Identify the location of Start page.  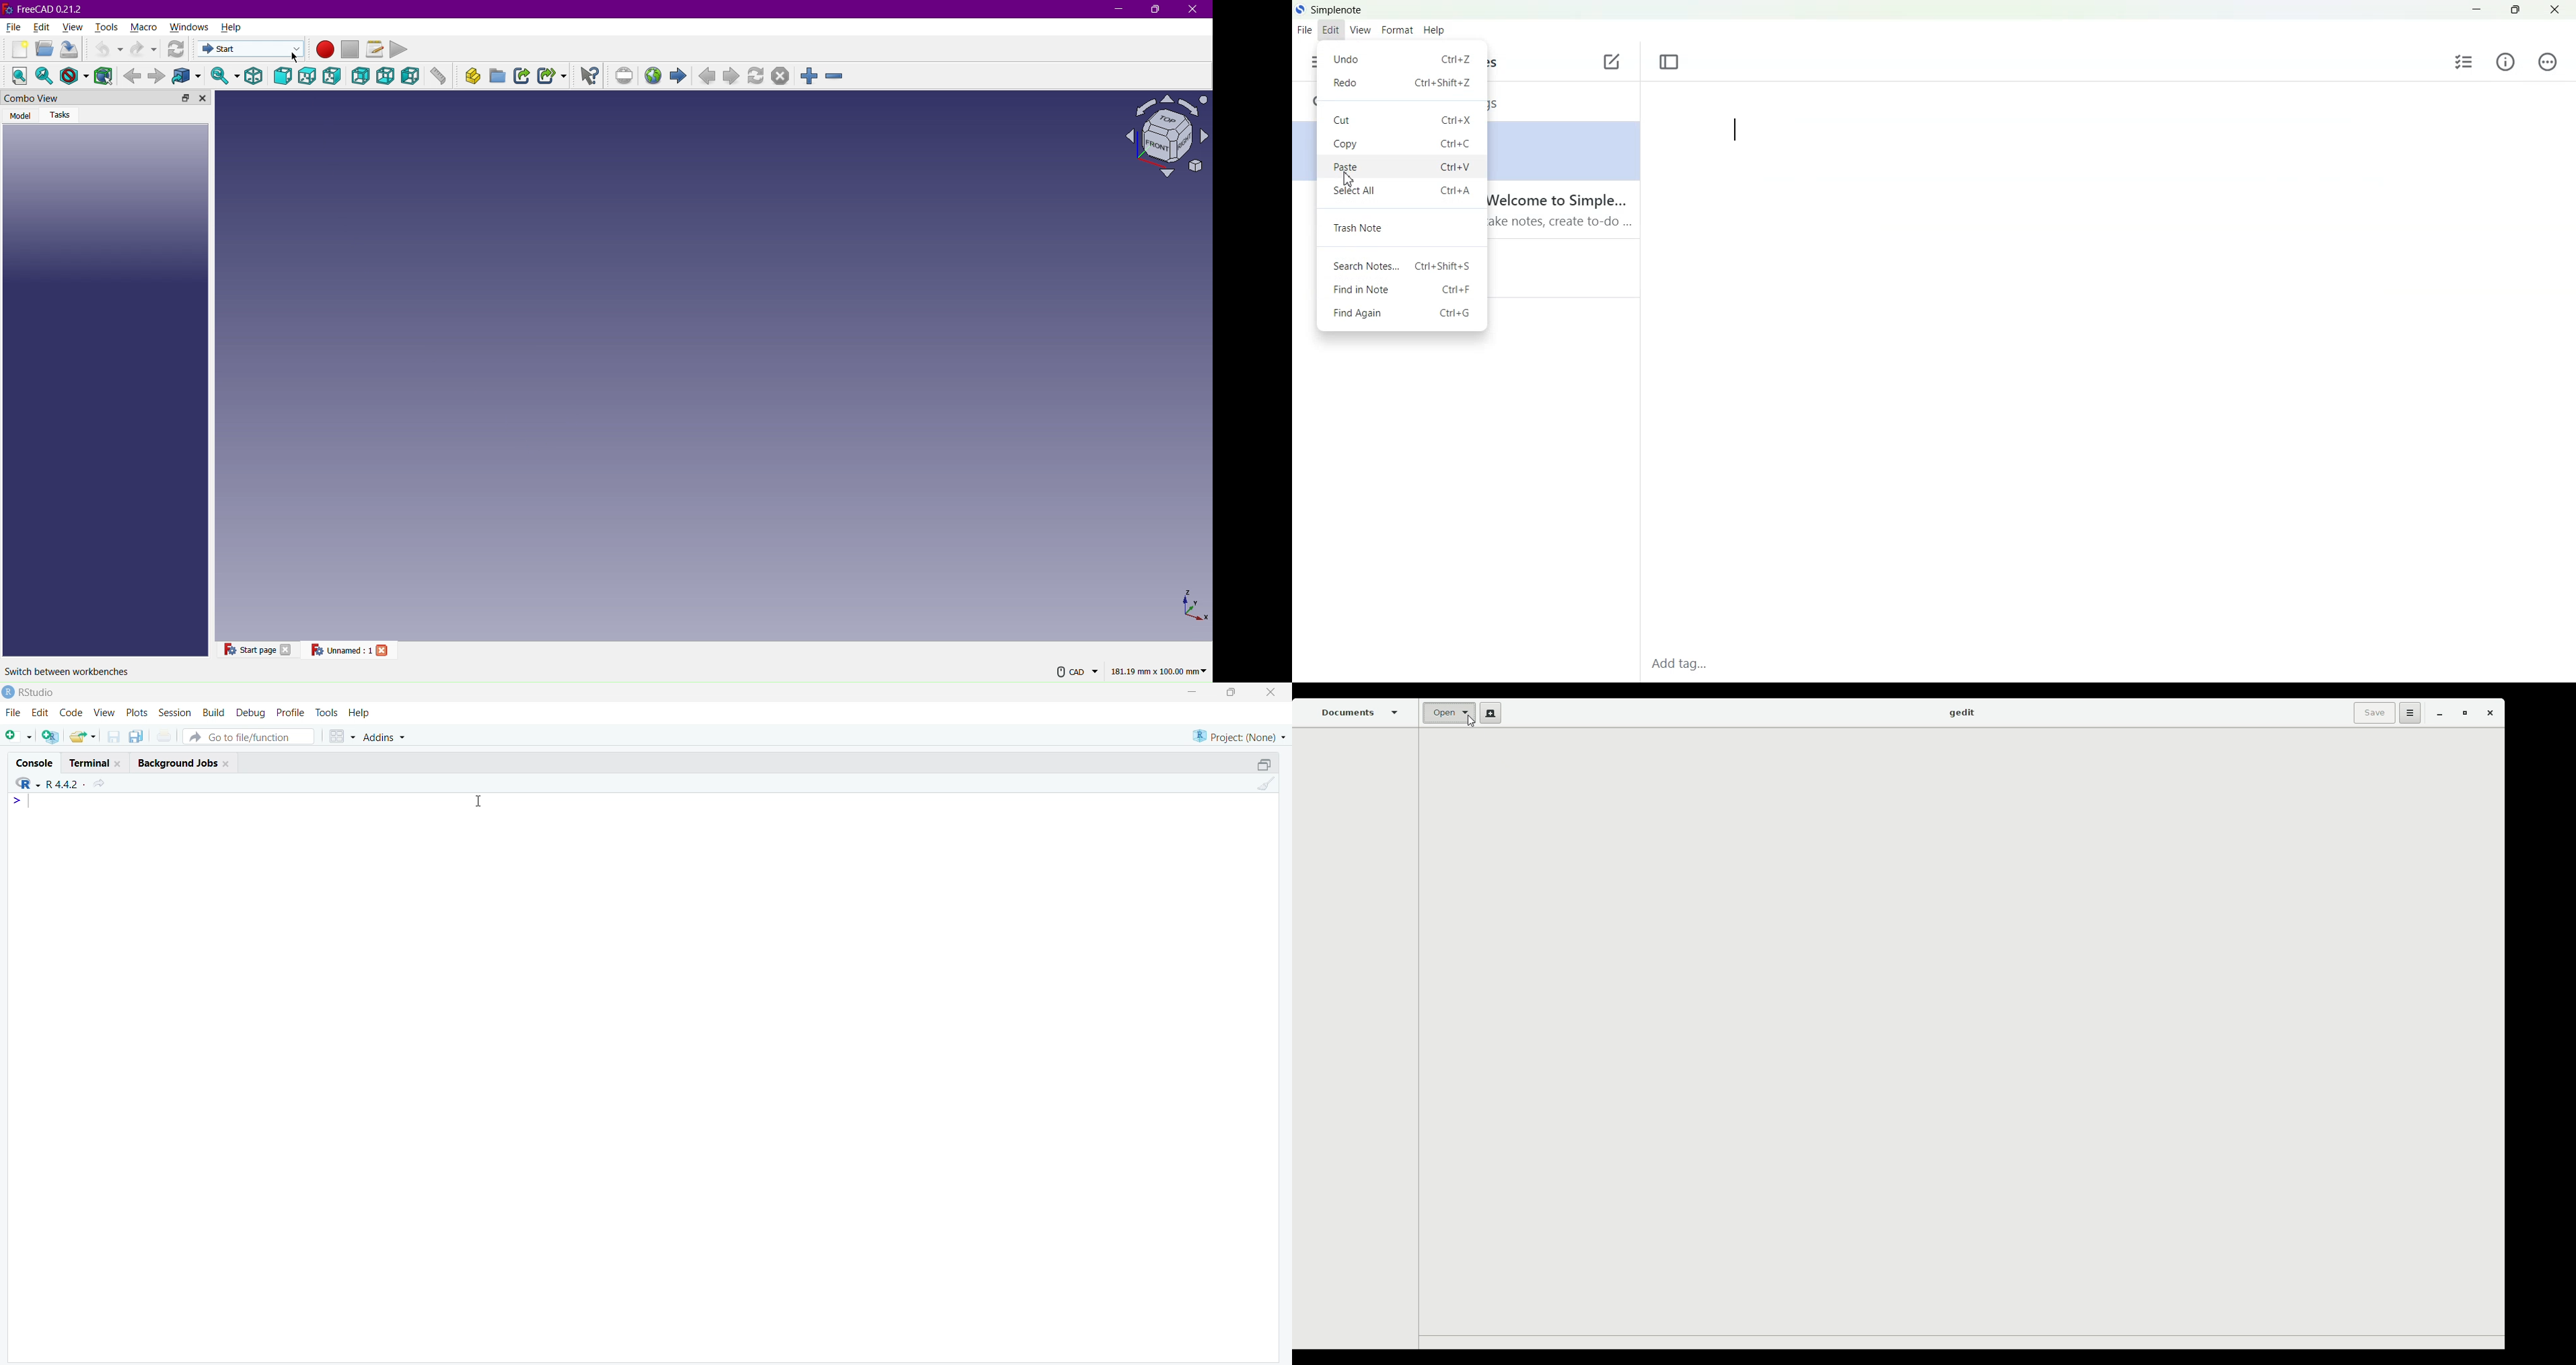
(249, 648).